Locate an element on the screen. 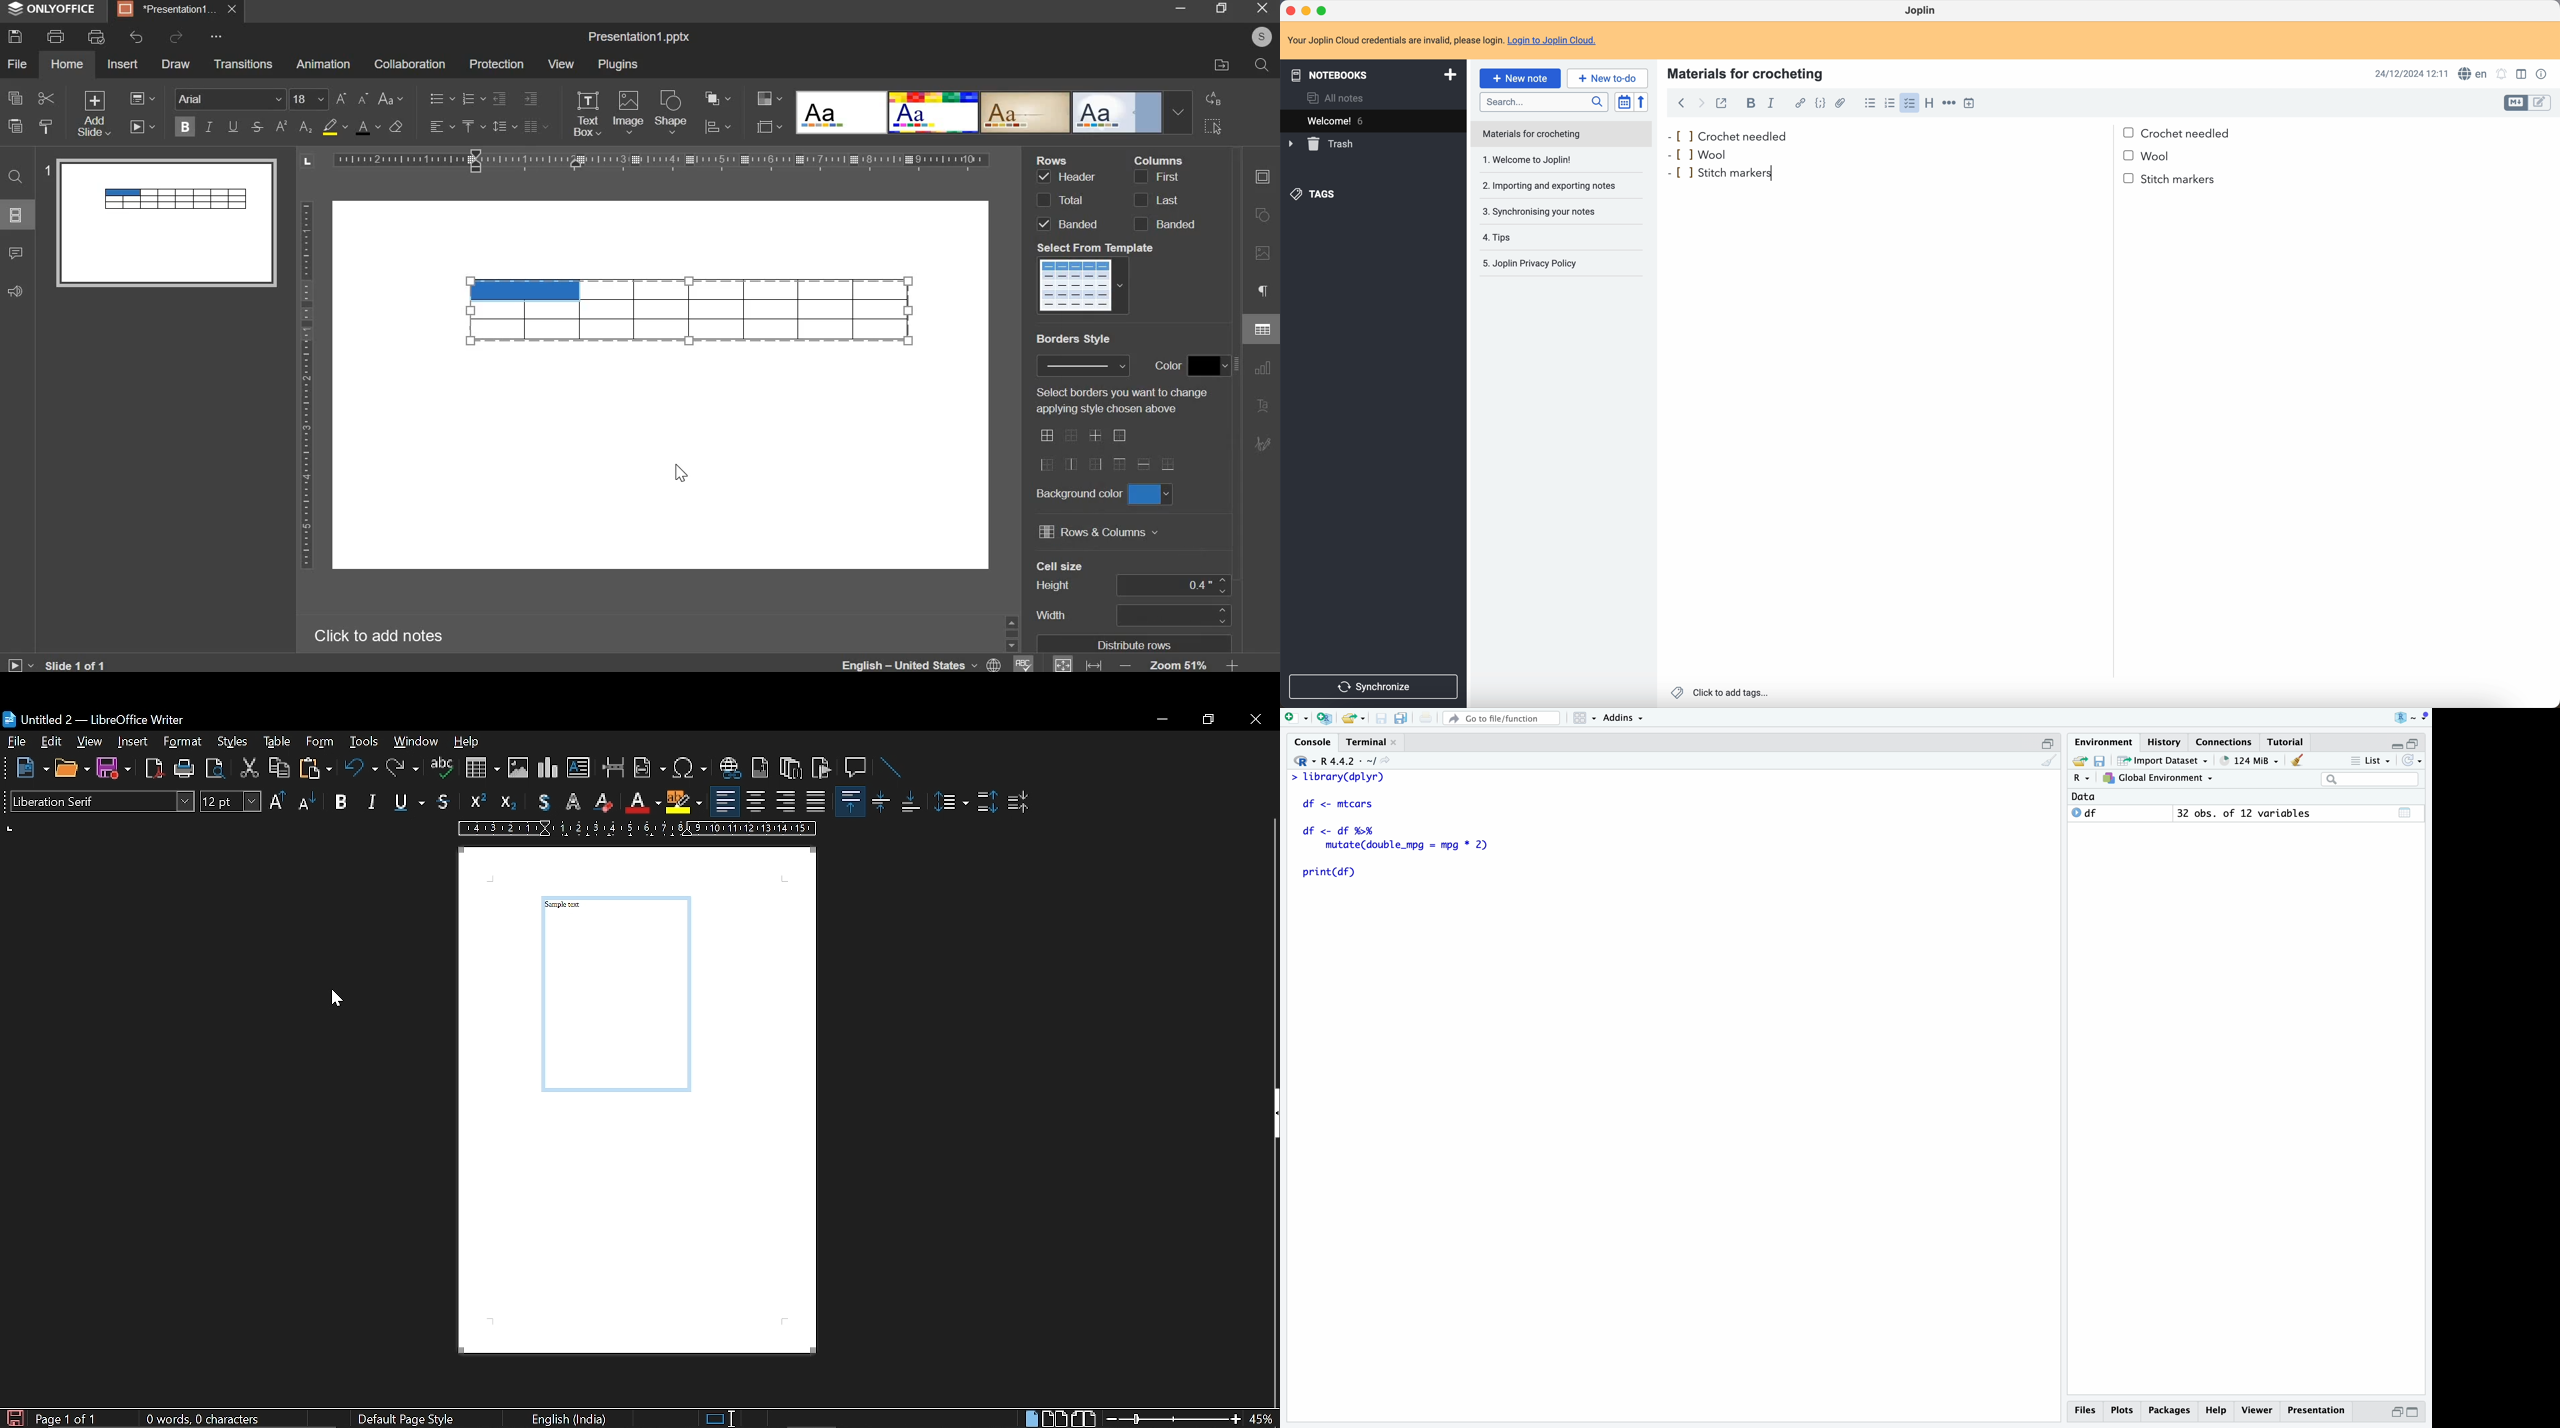  1. Welcome to Joplin! is located at coordinates (1555, 161).